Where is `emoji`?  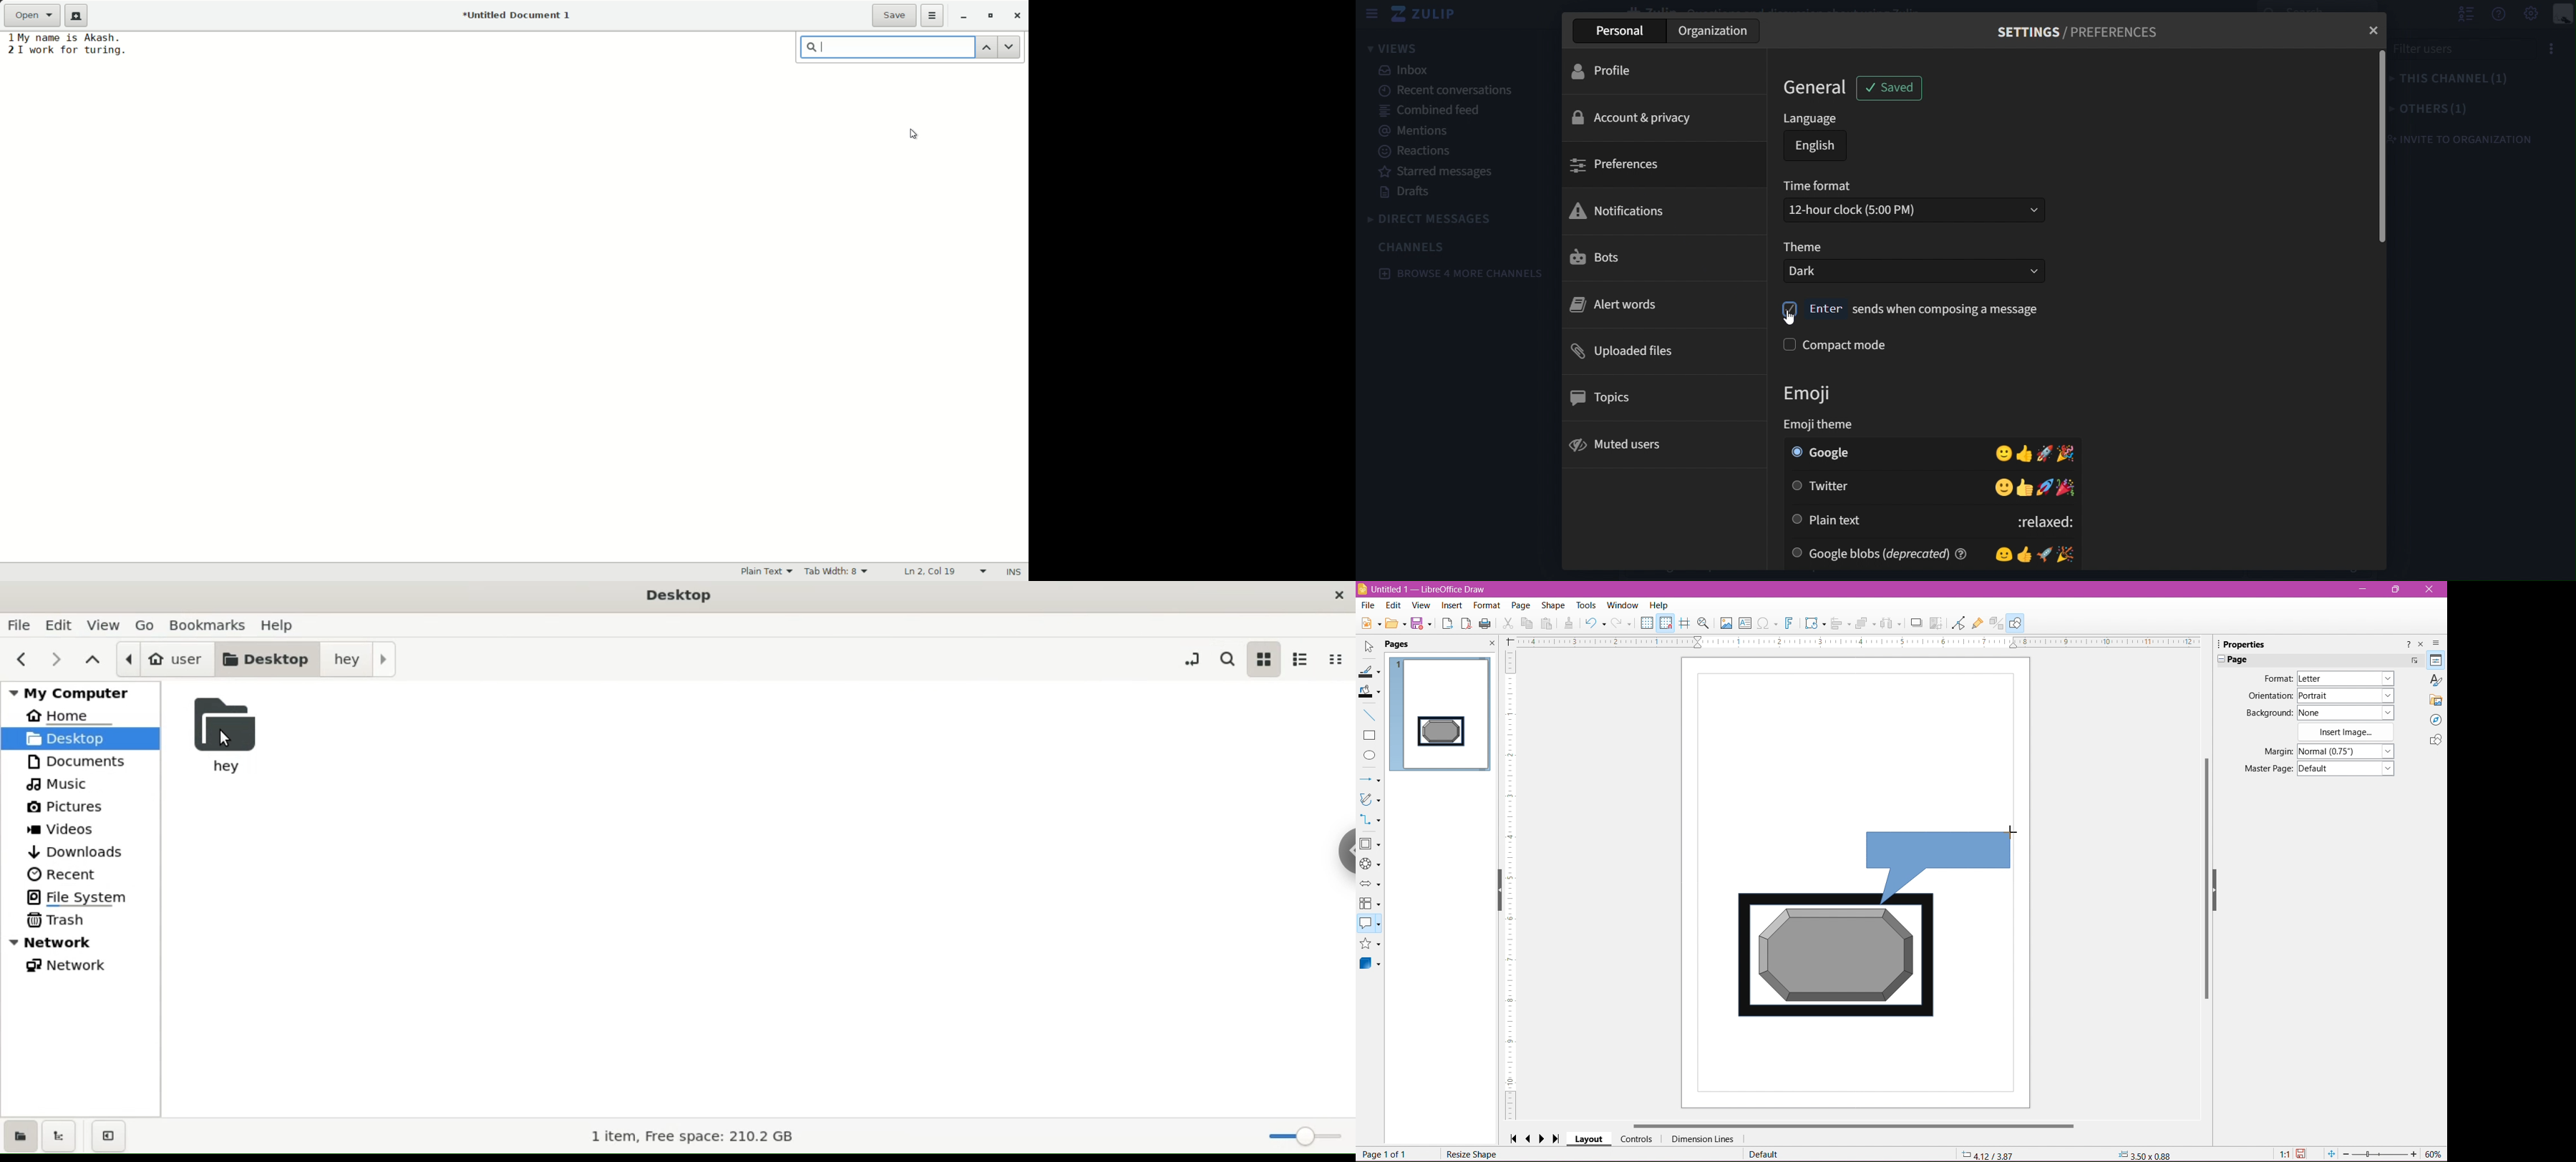 emoji is located at coordinates (1821, 395).